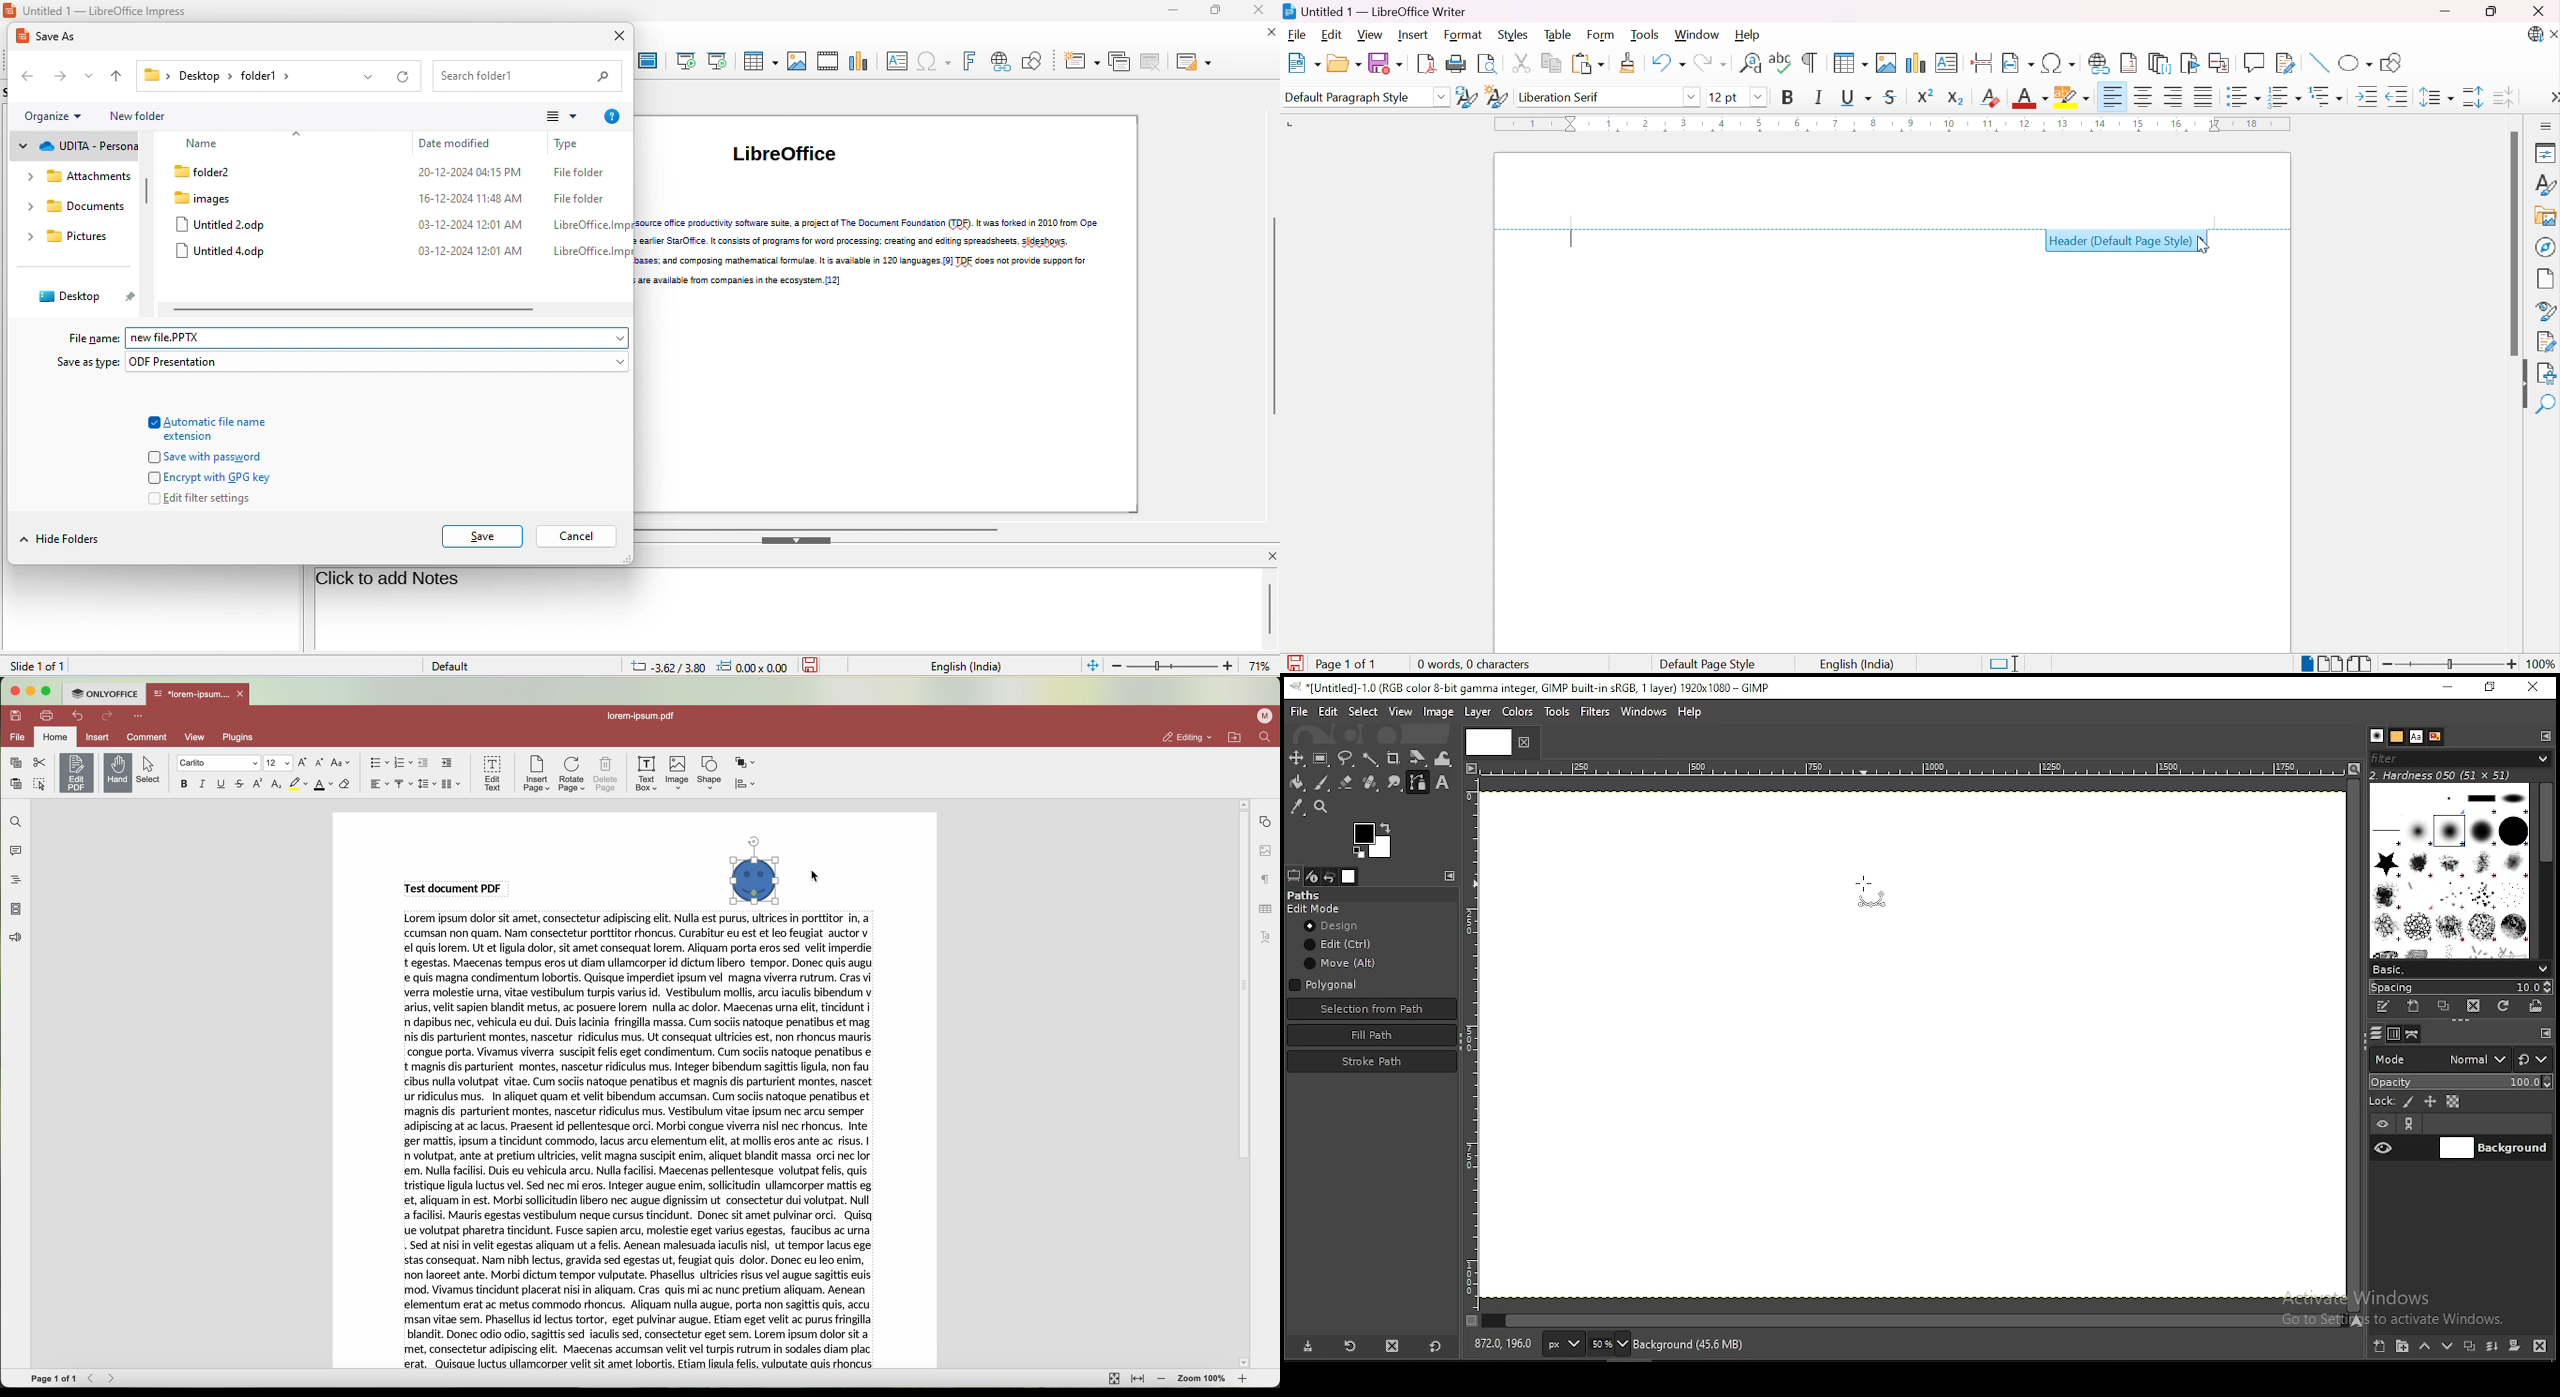  What do you see at coordinates (1261, 665) in the screenshot?
I see `current zoom: 71%` at bounding box center [1261, 665].